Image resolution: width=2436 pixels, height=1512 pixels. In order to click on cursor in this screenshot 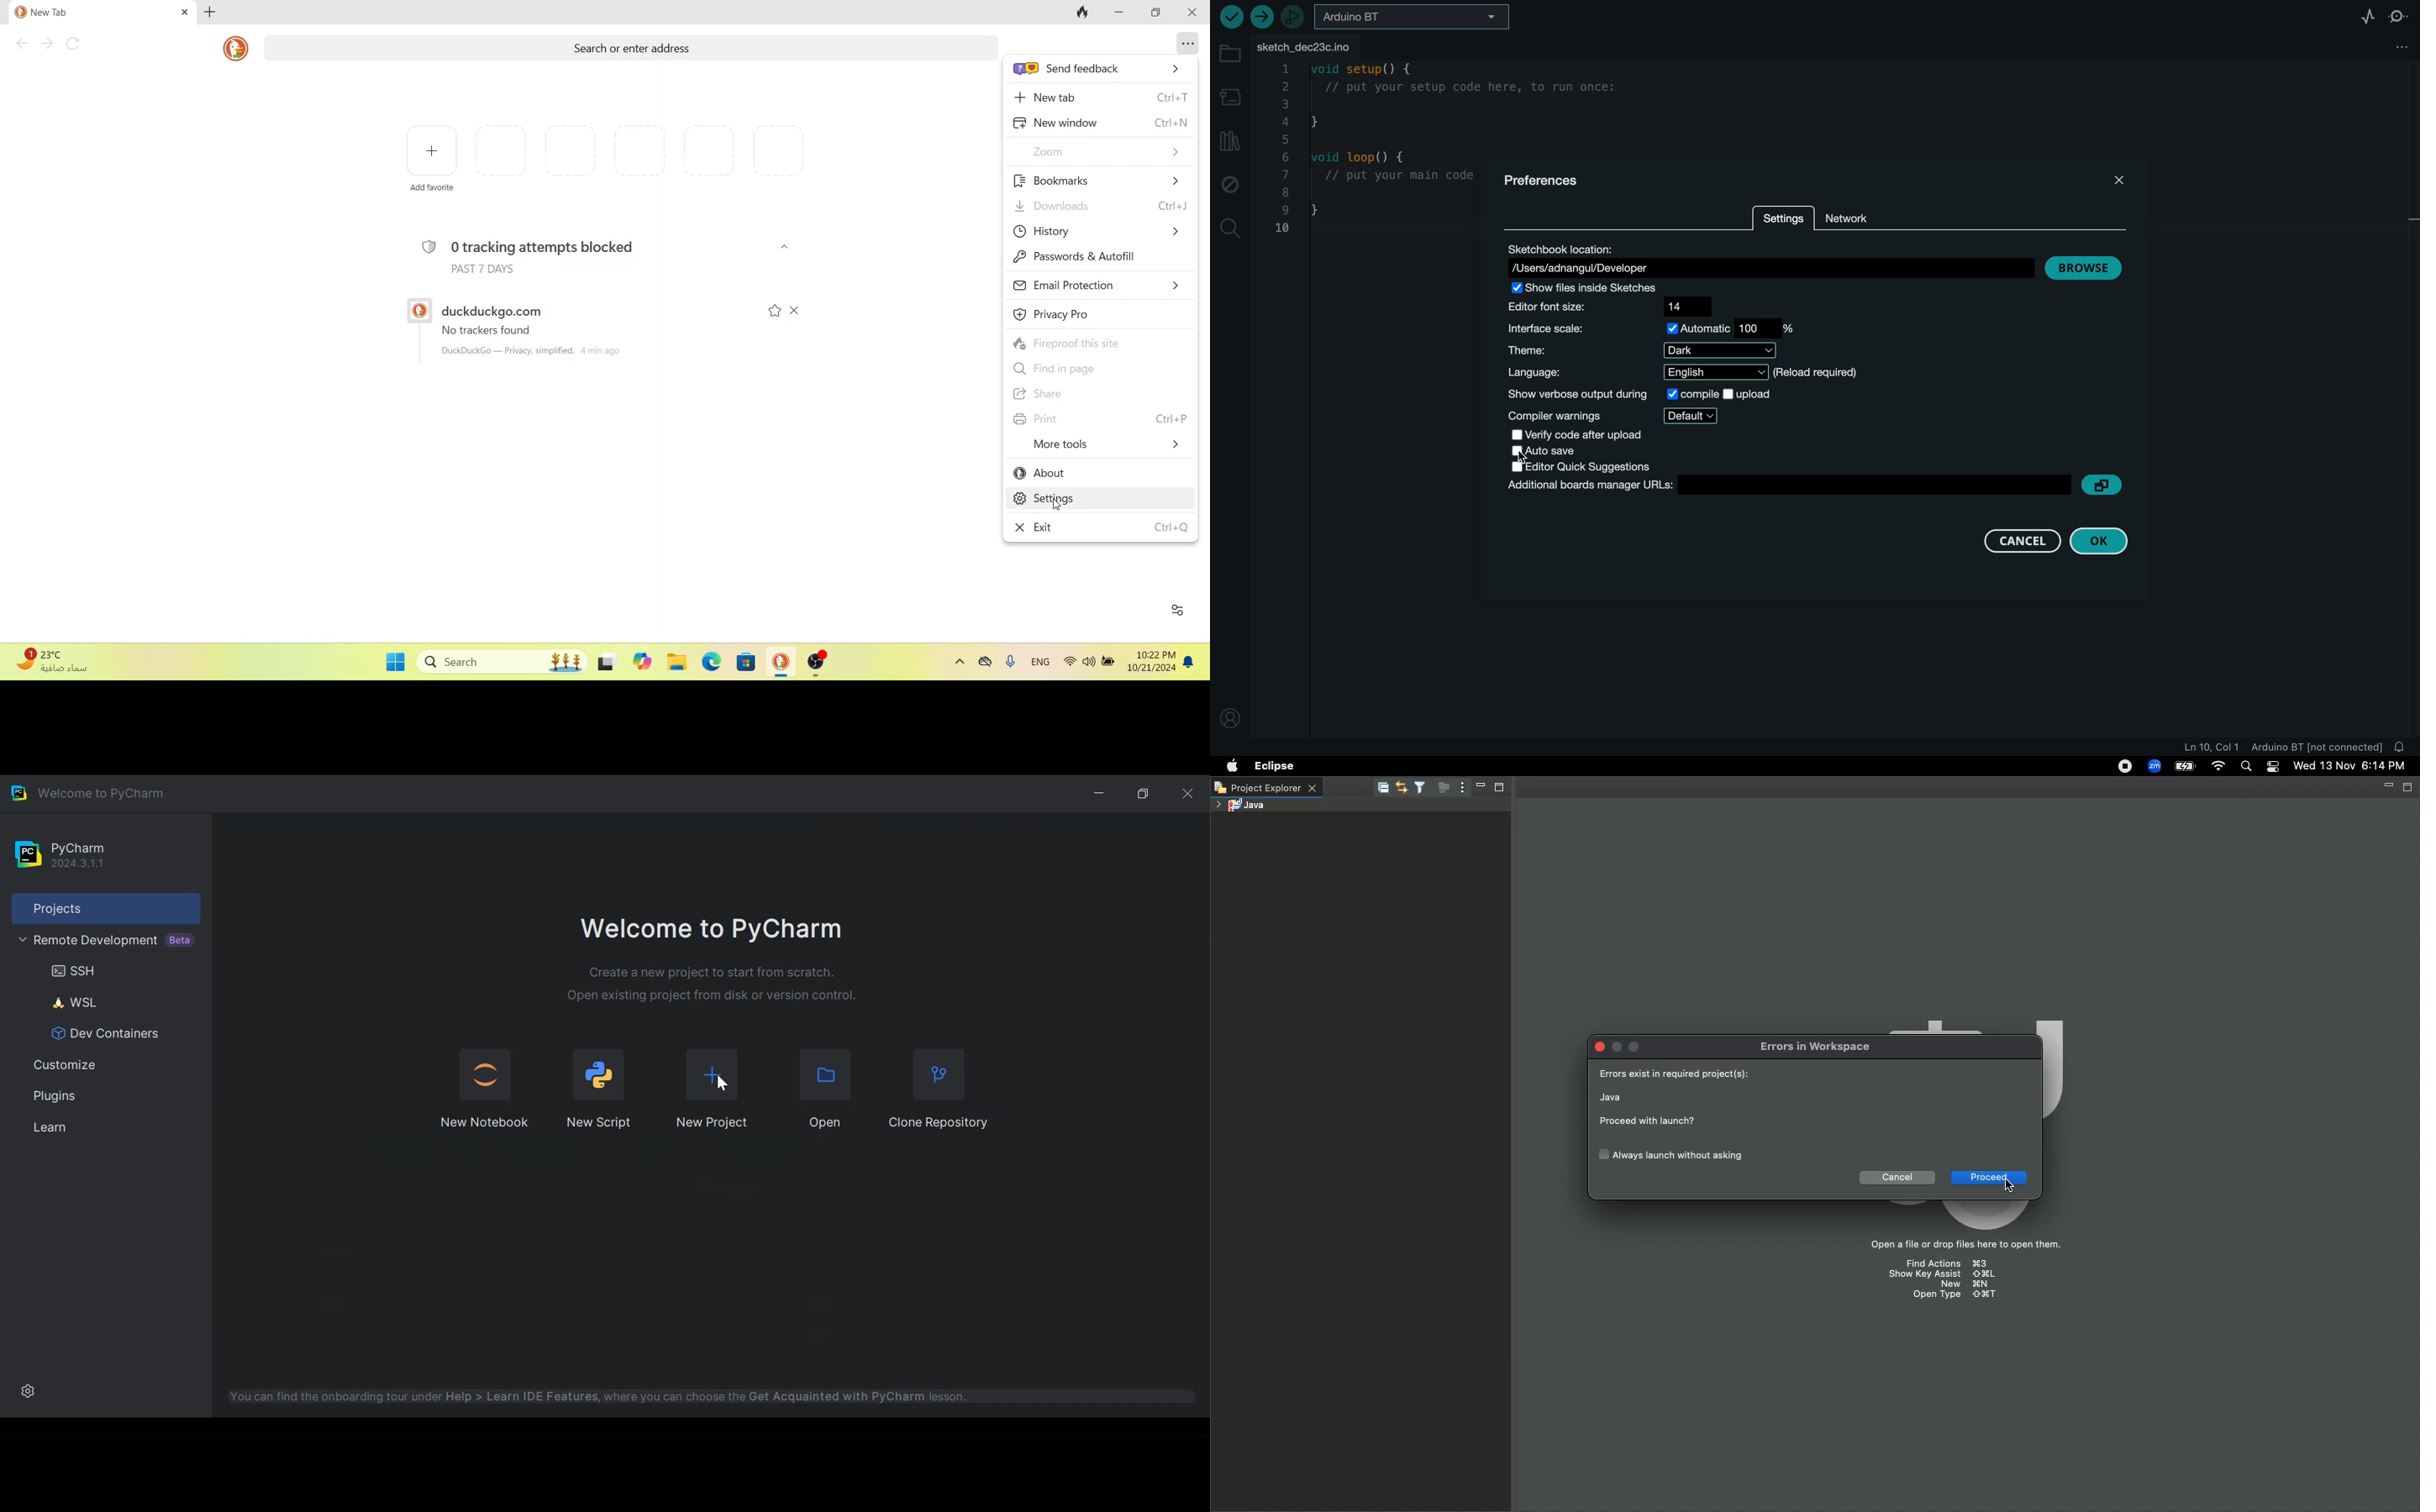, I will do `click(2008, 1188)`.